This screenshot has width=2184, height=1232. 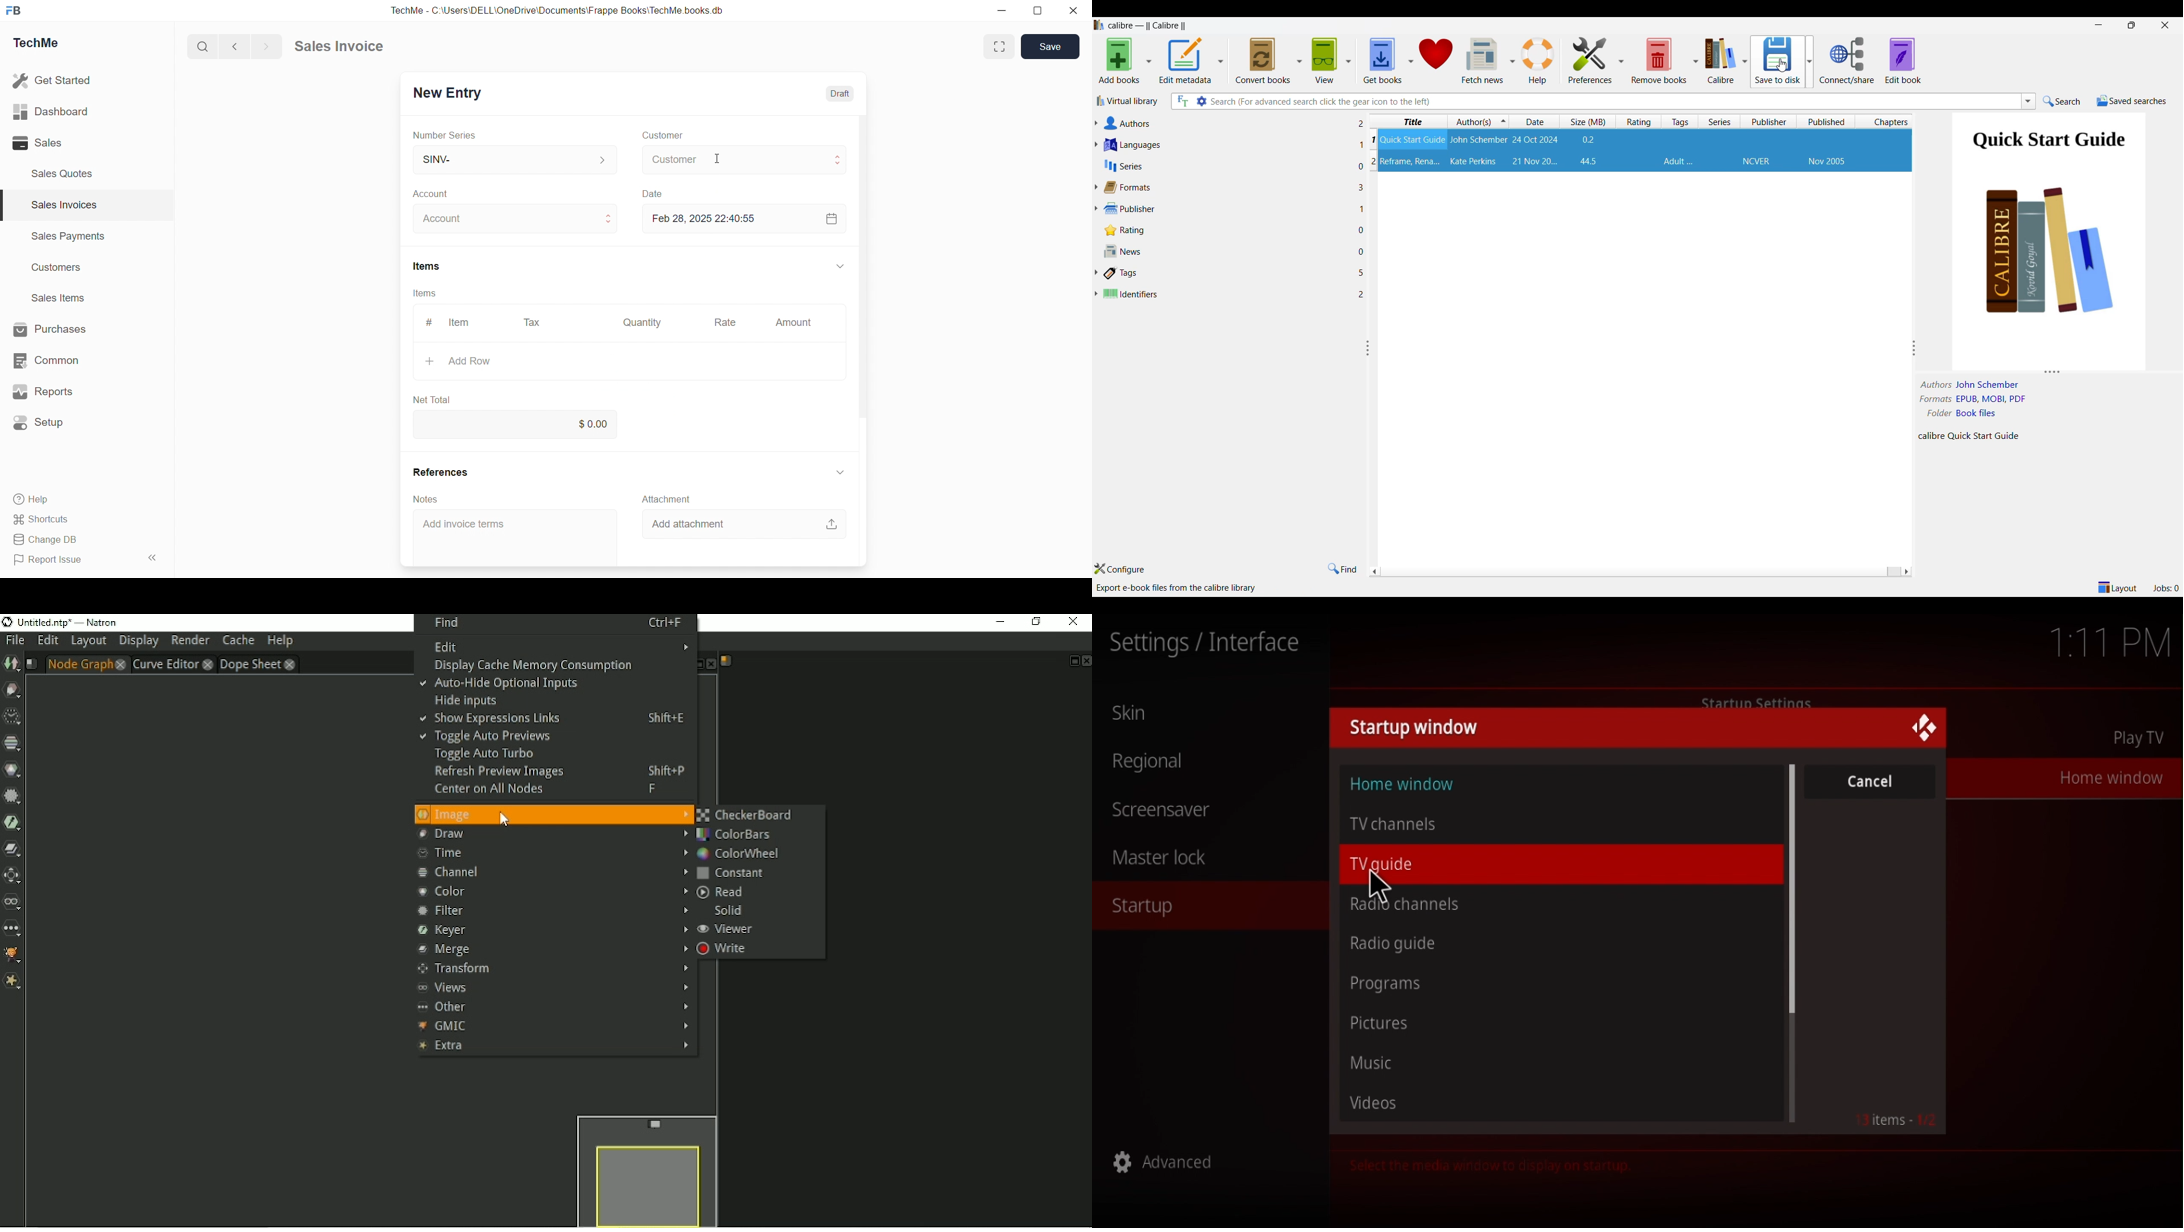 What do you see at coordinates (663, 135) in the screenshot?
I see `Customer` at bounding box center [663, 135].